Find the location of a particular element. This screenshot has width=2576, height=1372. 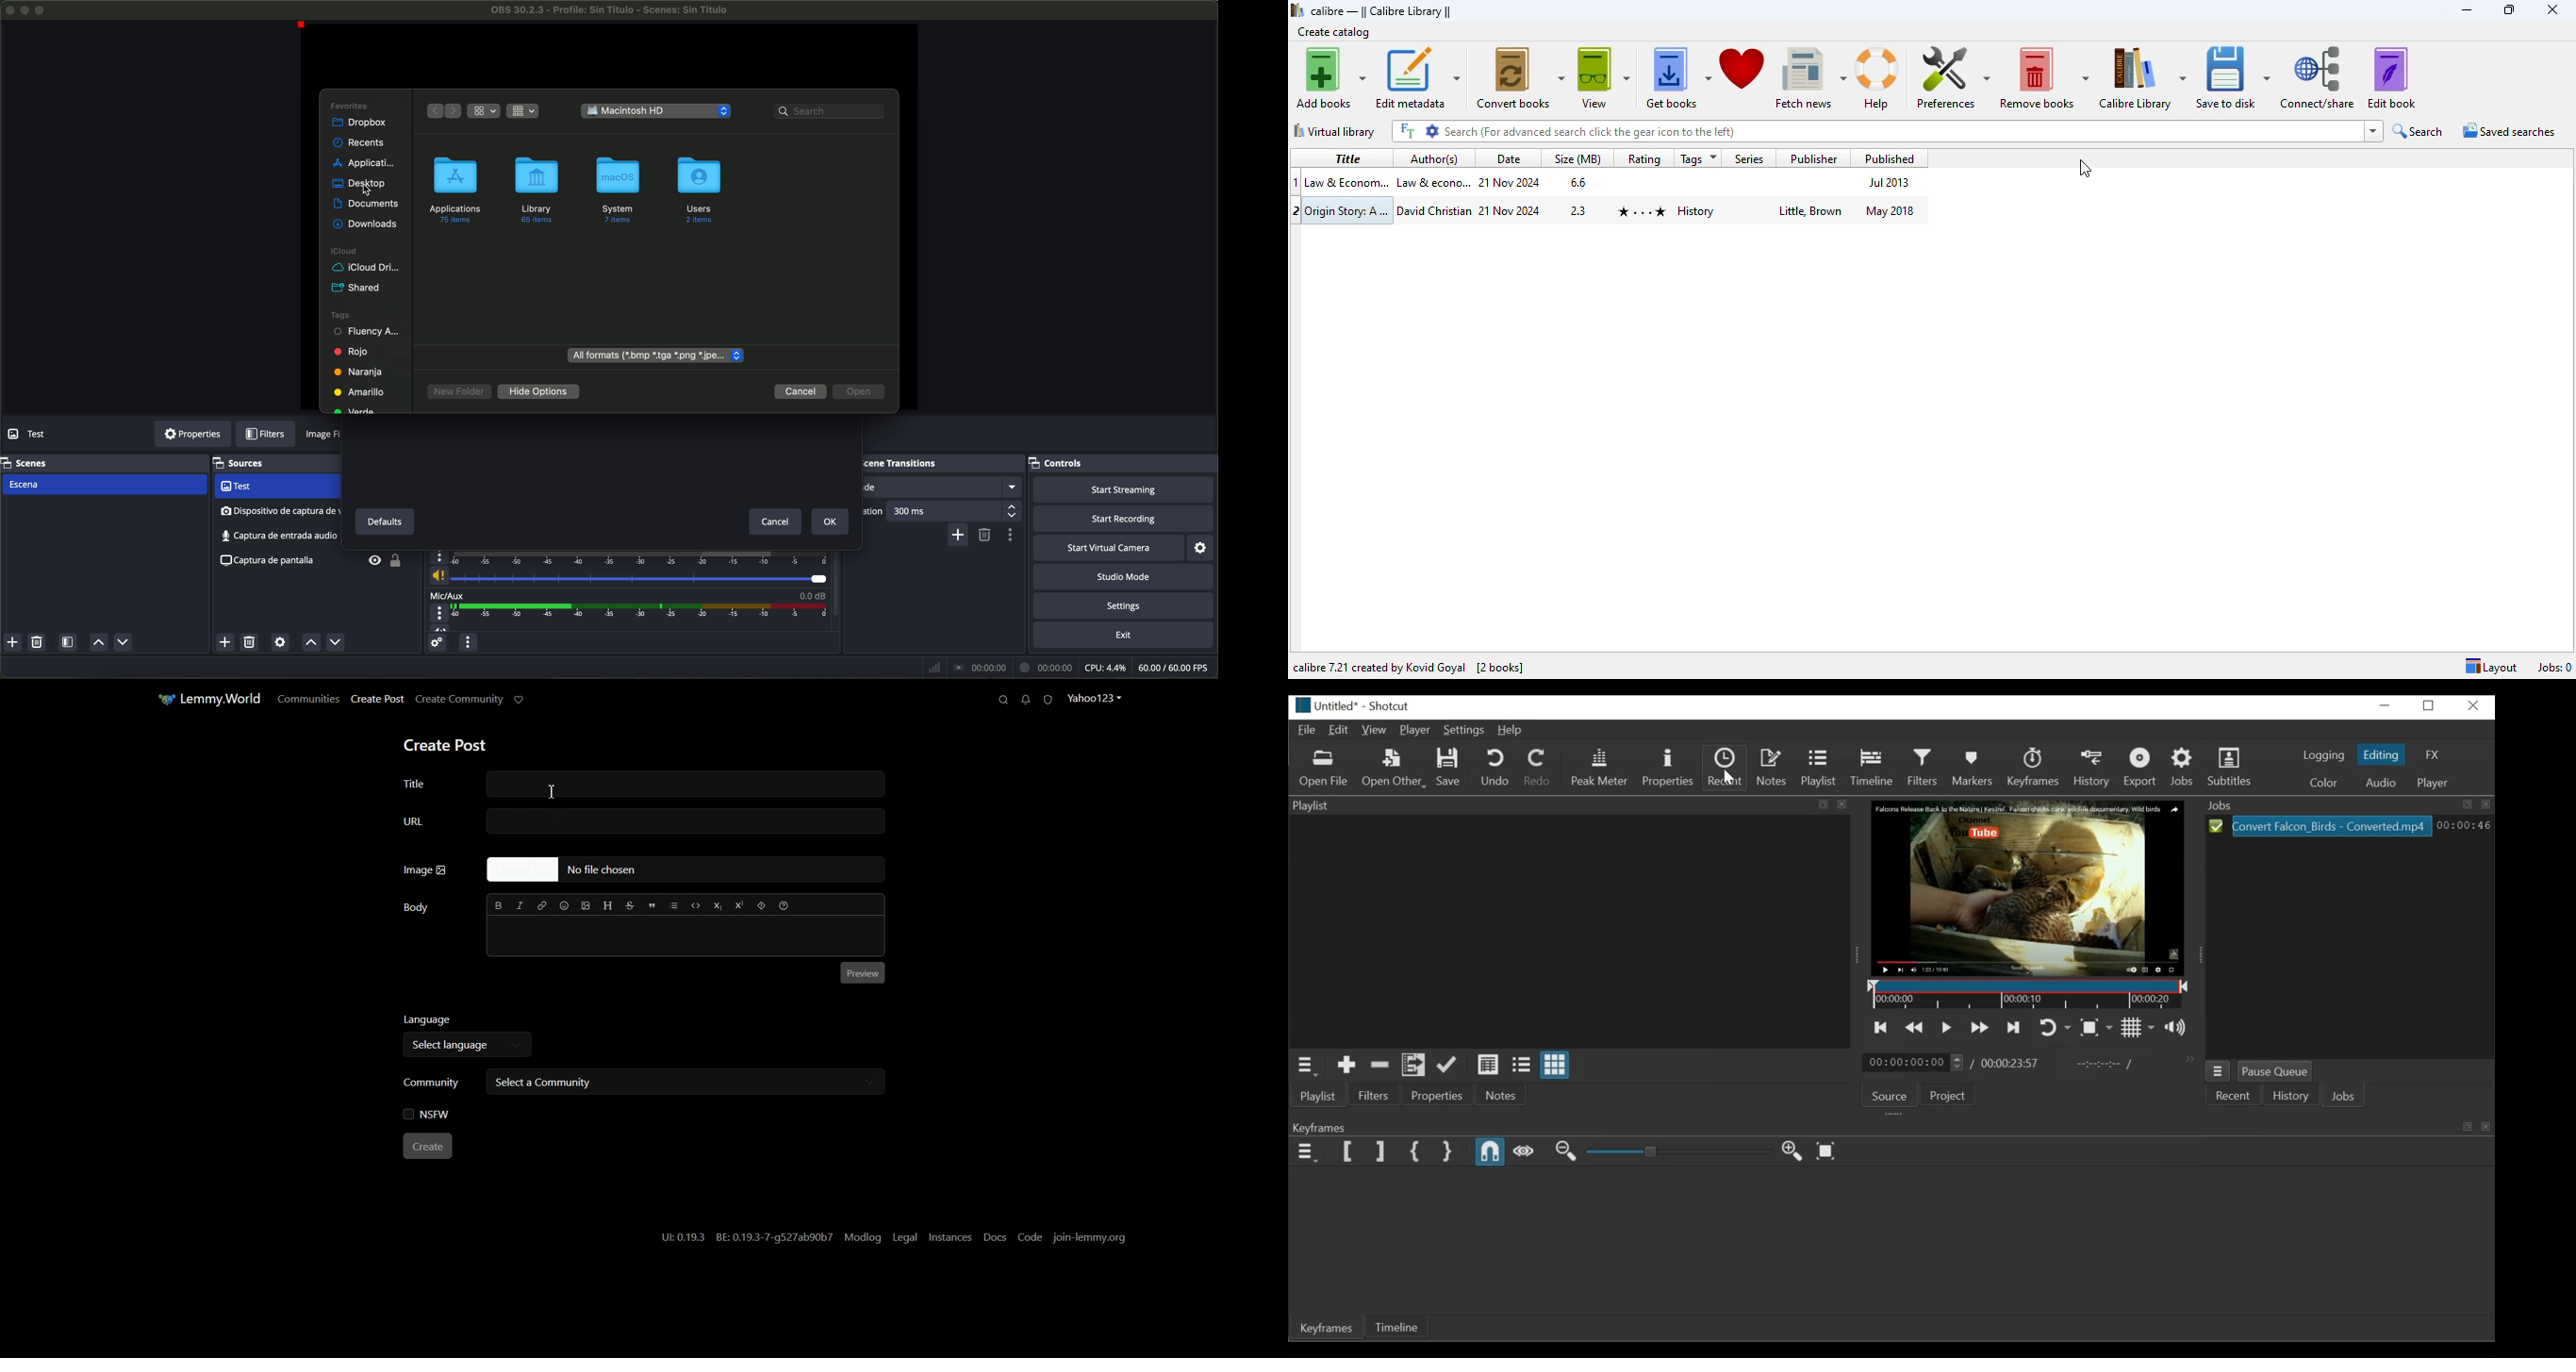

dropbox is located at coordinates (360, 123).